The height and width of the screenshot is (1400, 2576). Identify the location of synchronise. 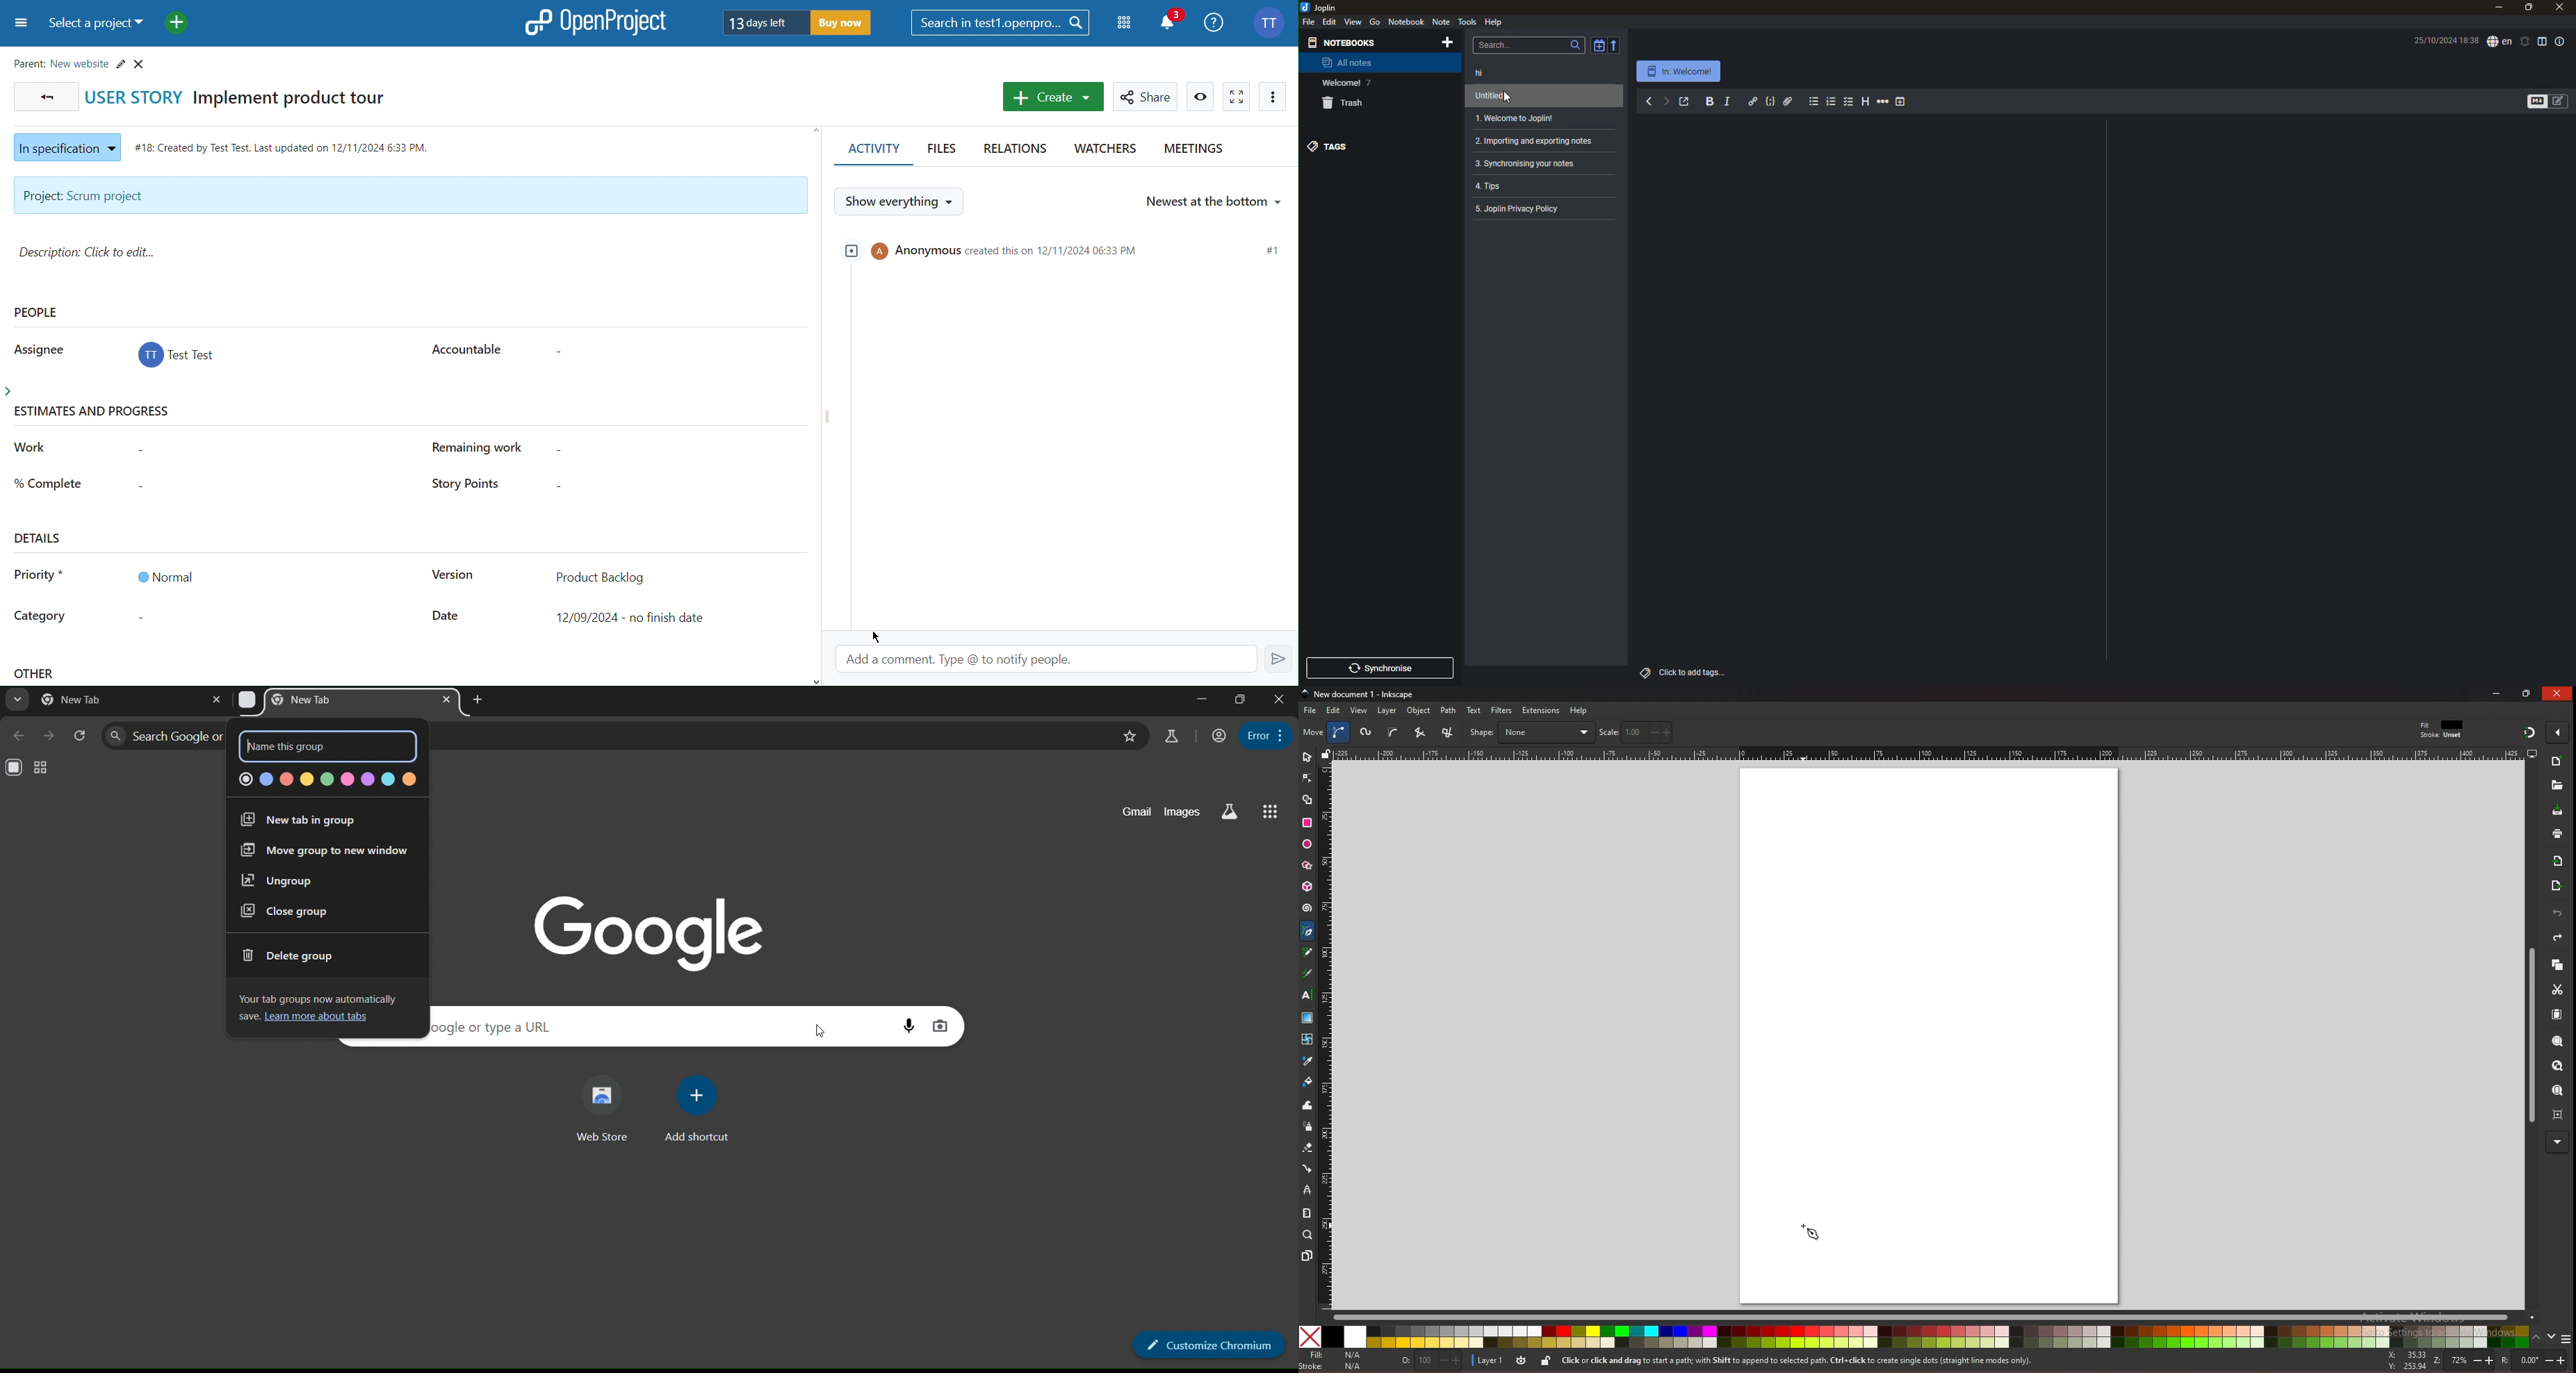
(1384, 667).